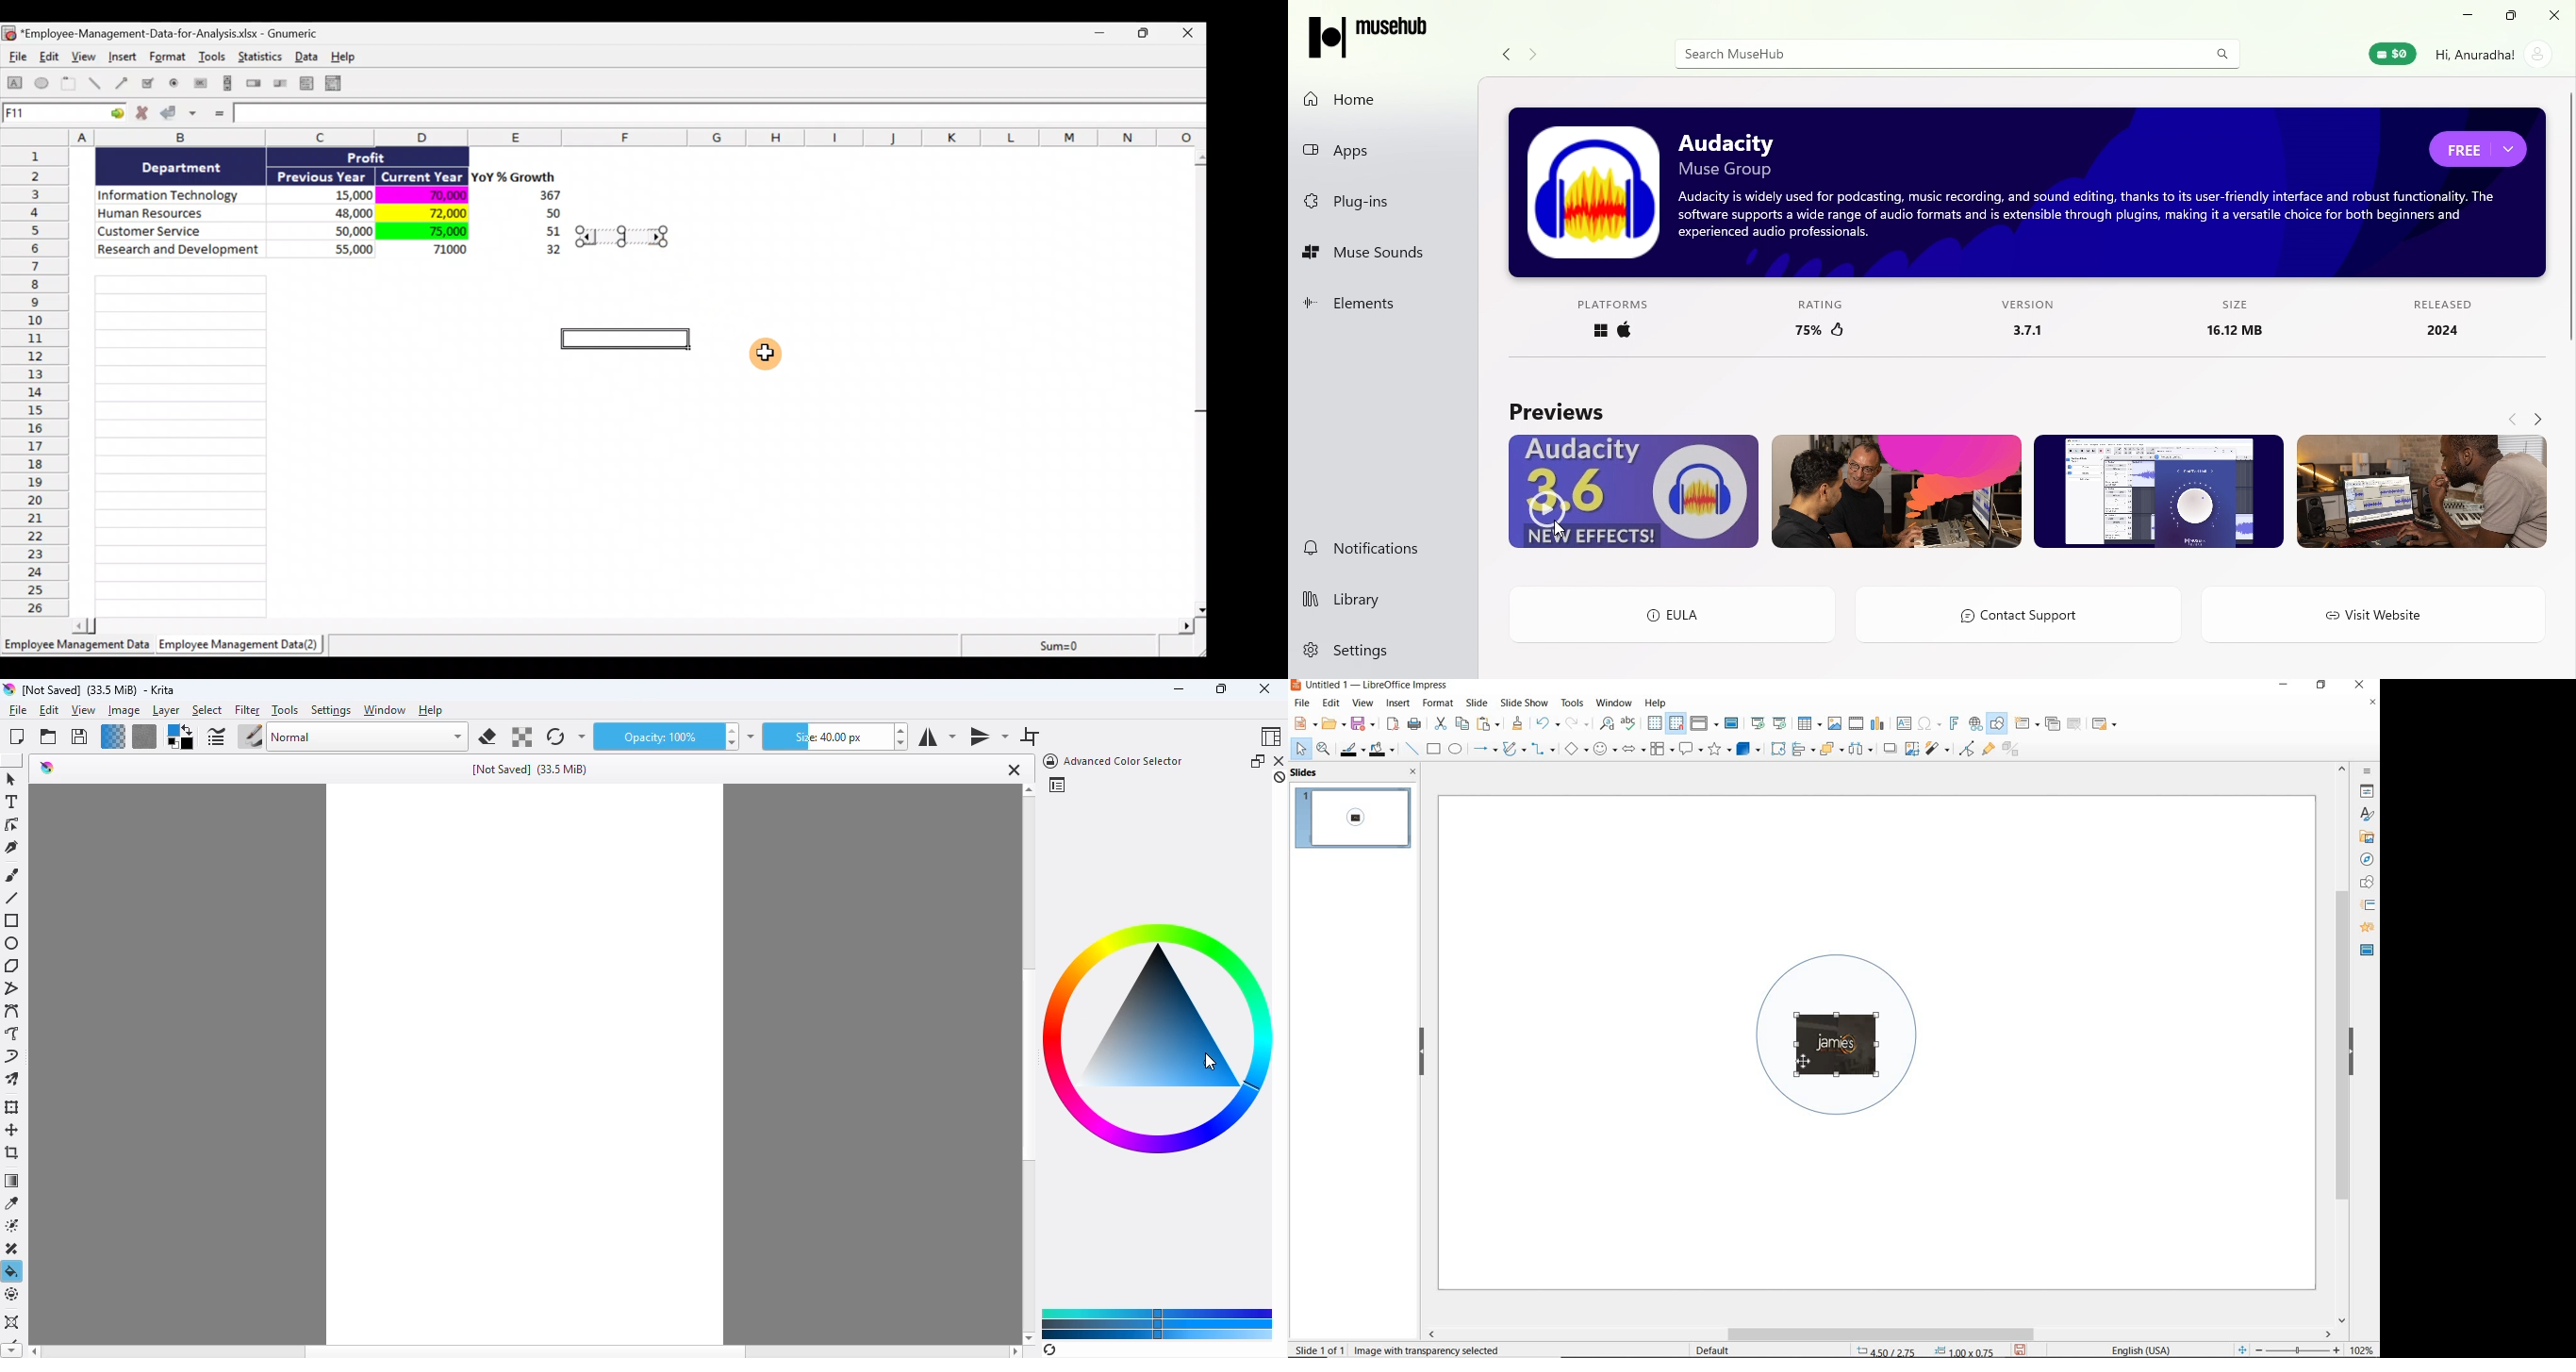  What do you see at coordinates (145, 737) in the screenshot?
I see `fill patterns` at bounding box center [145, 737].